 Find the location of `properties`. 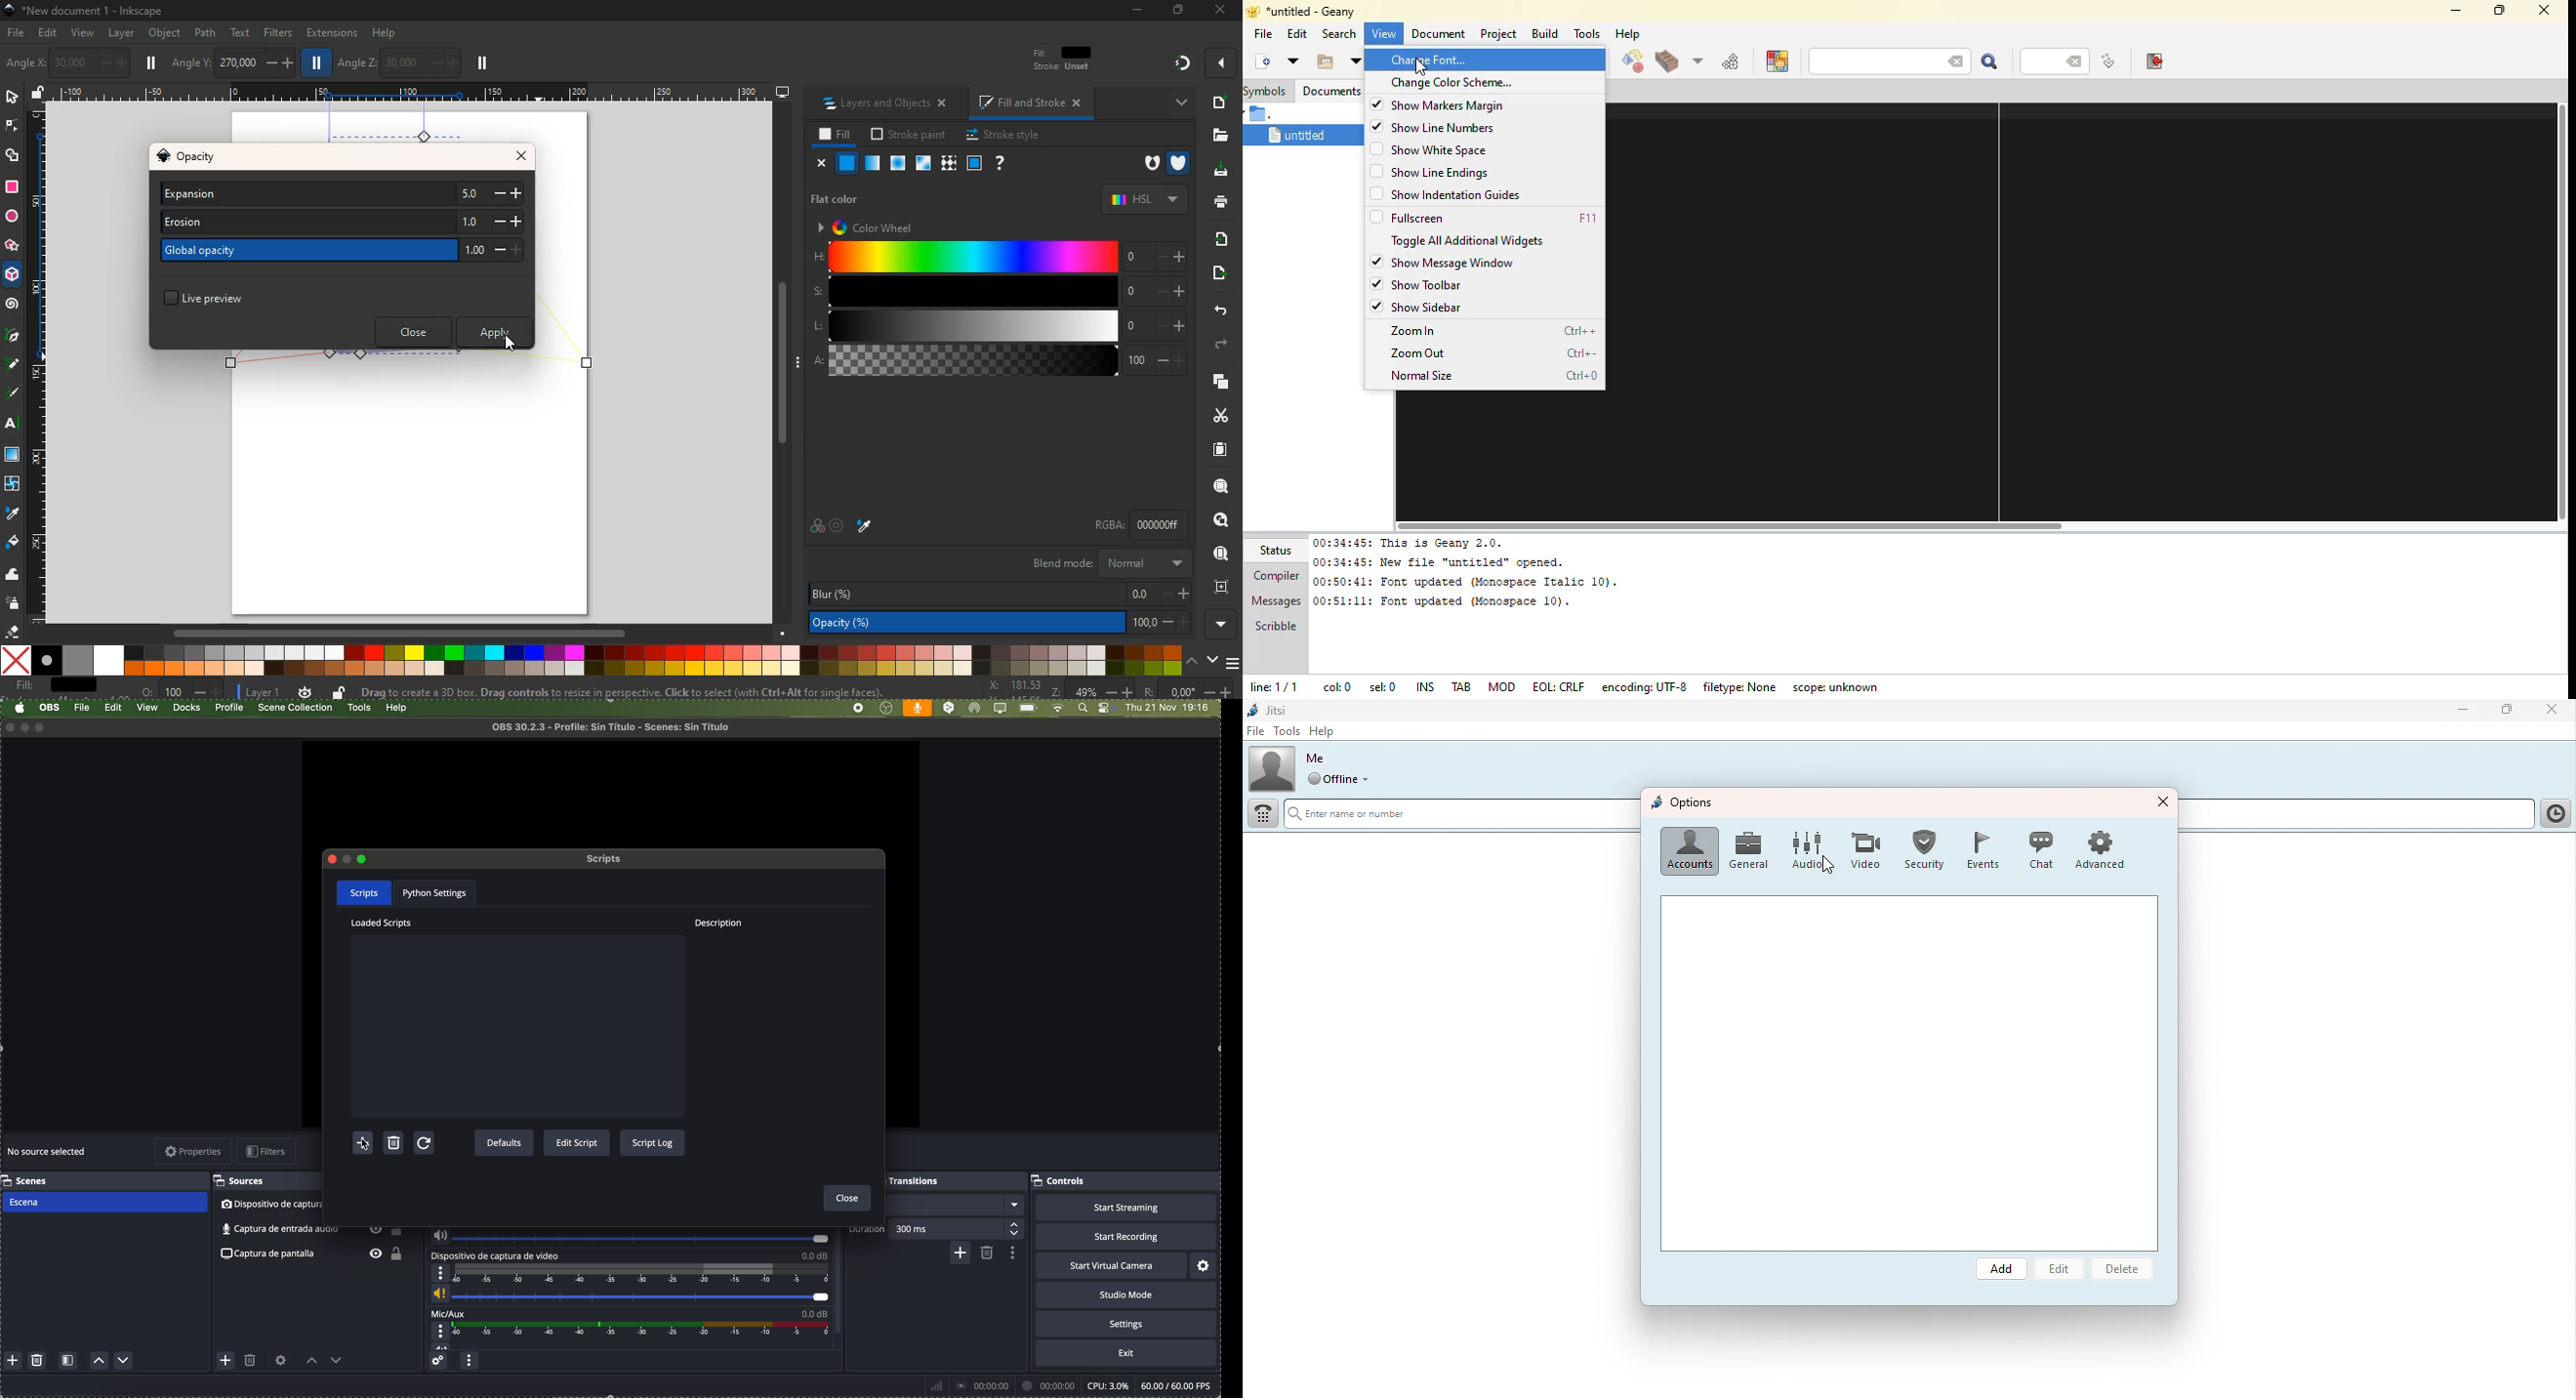

properties is located at coordinates (194, 1152).